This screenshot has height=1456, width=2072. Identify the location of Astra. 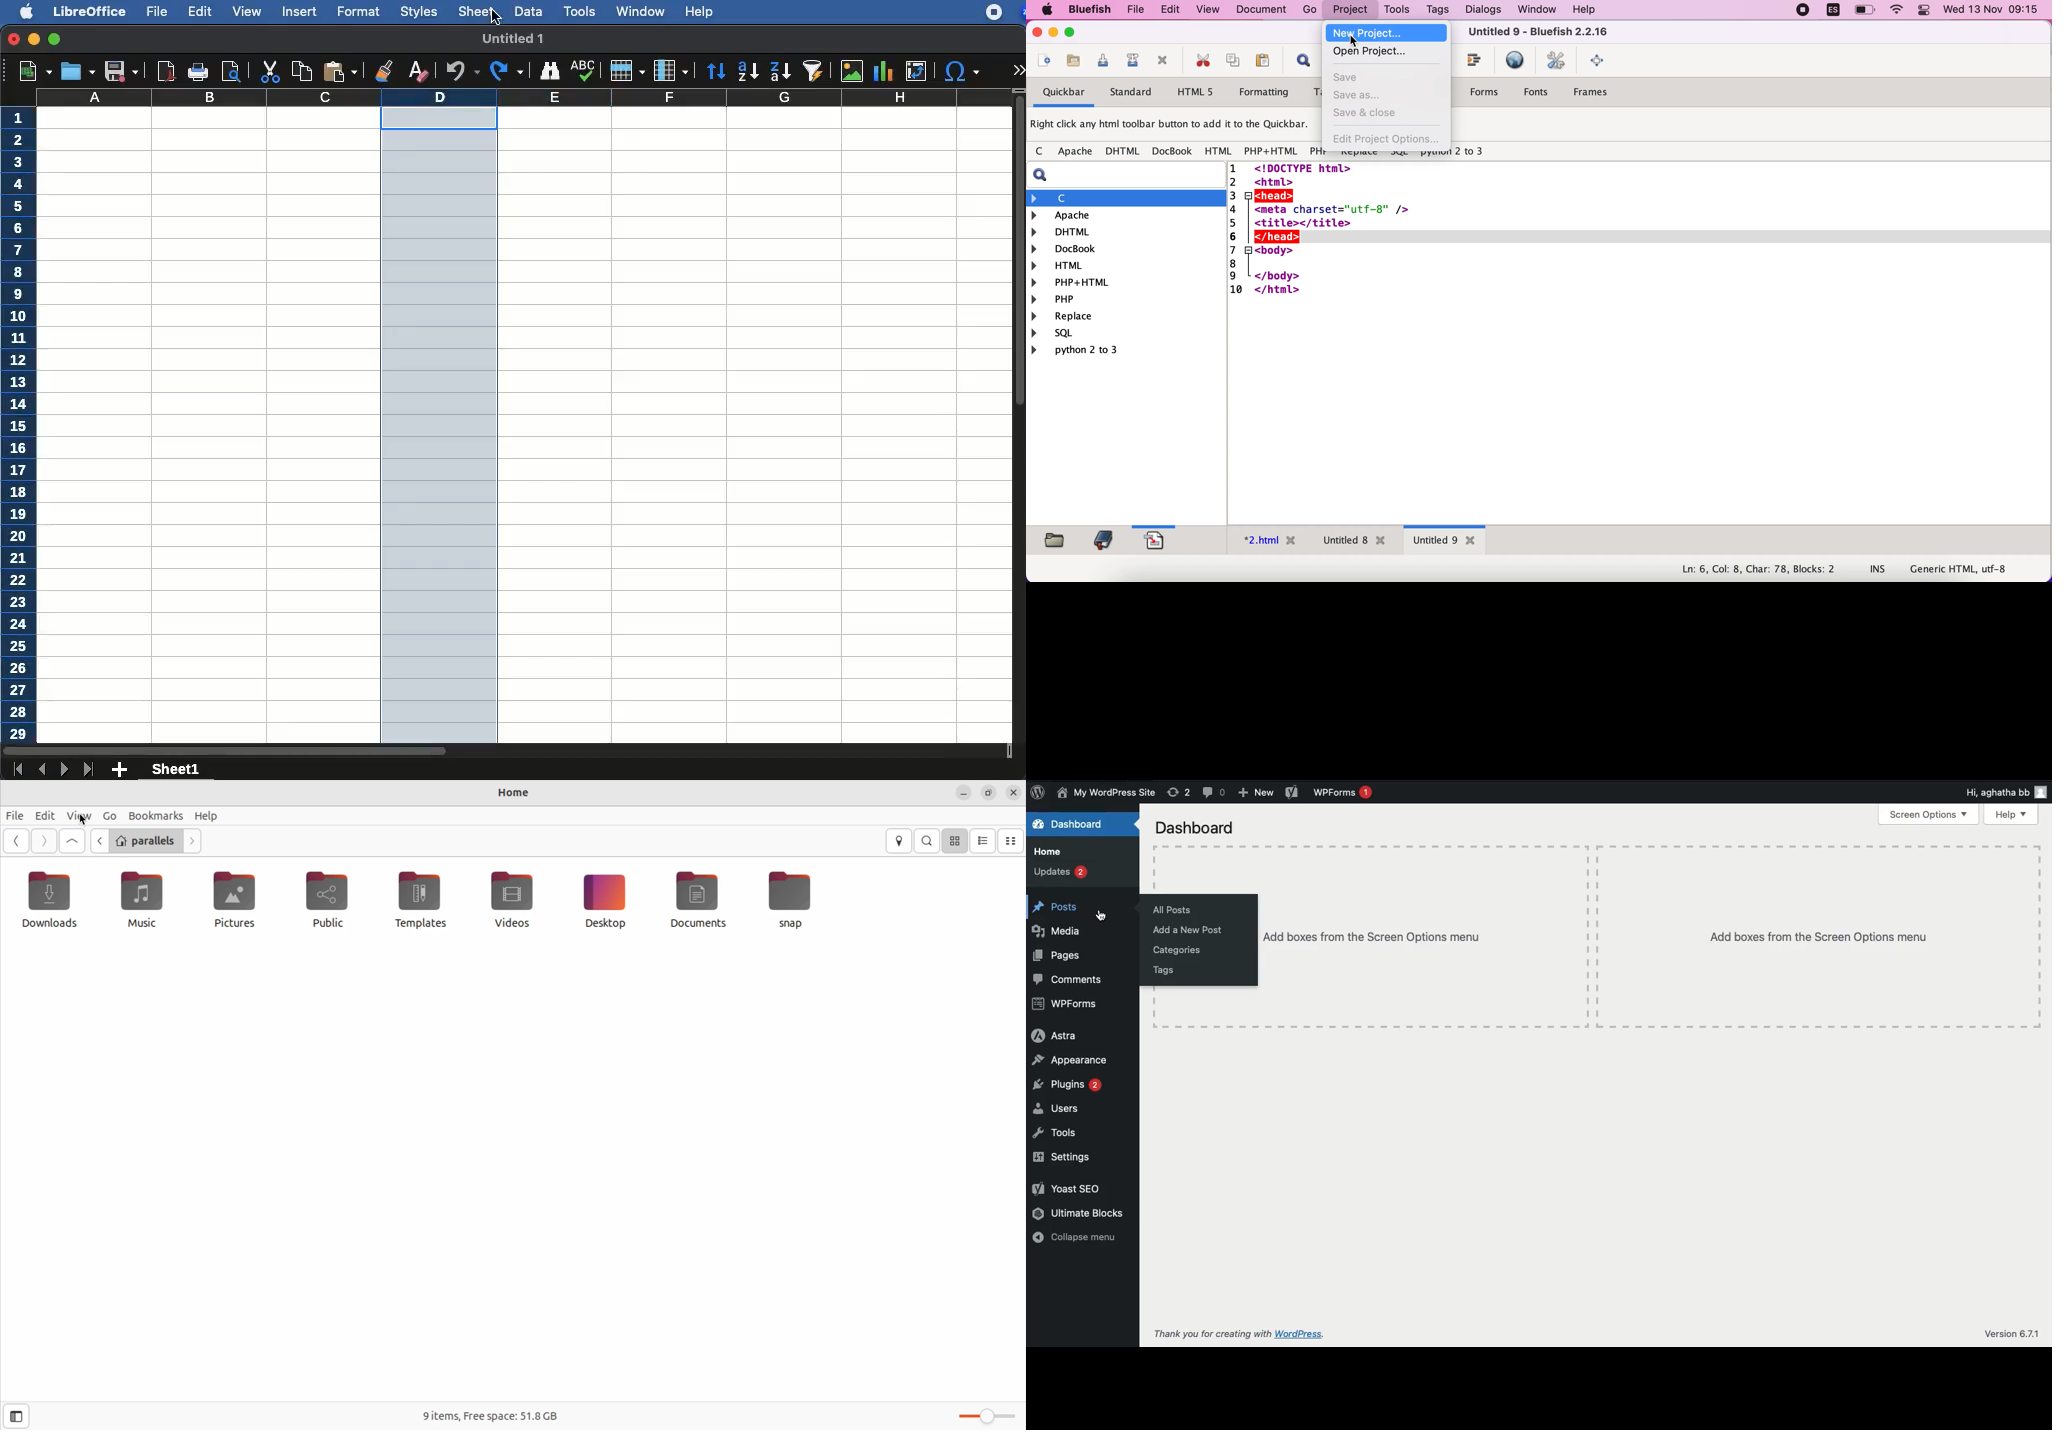
(1057, 1036).